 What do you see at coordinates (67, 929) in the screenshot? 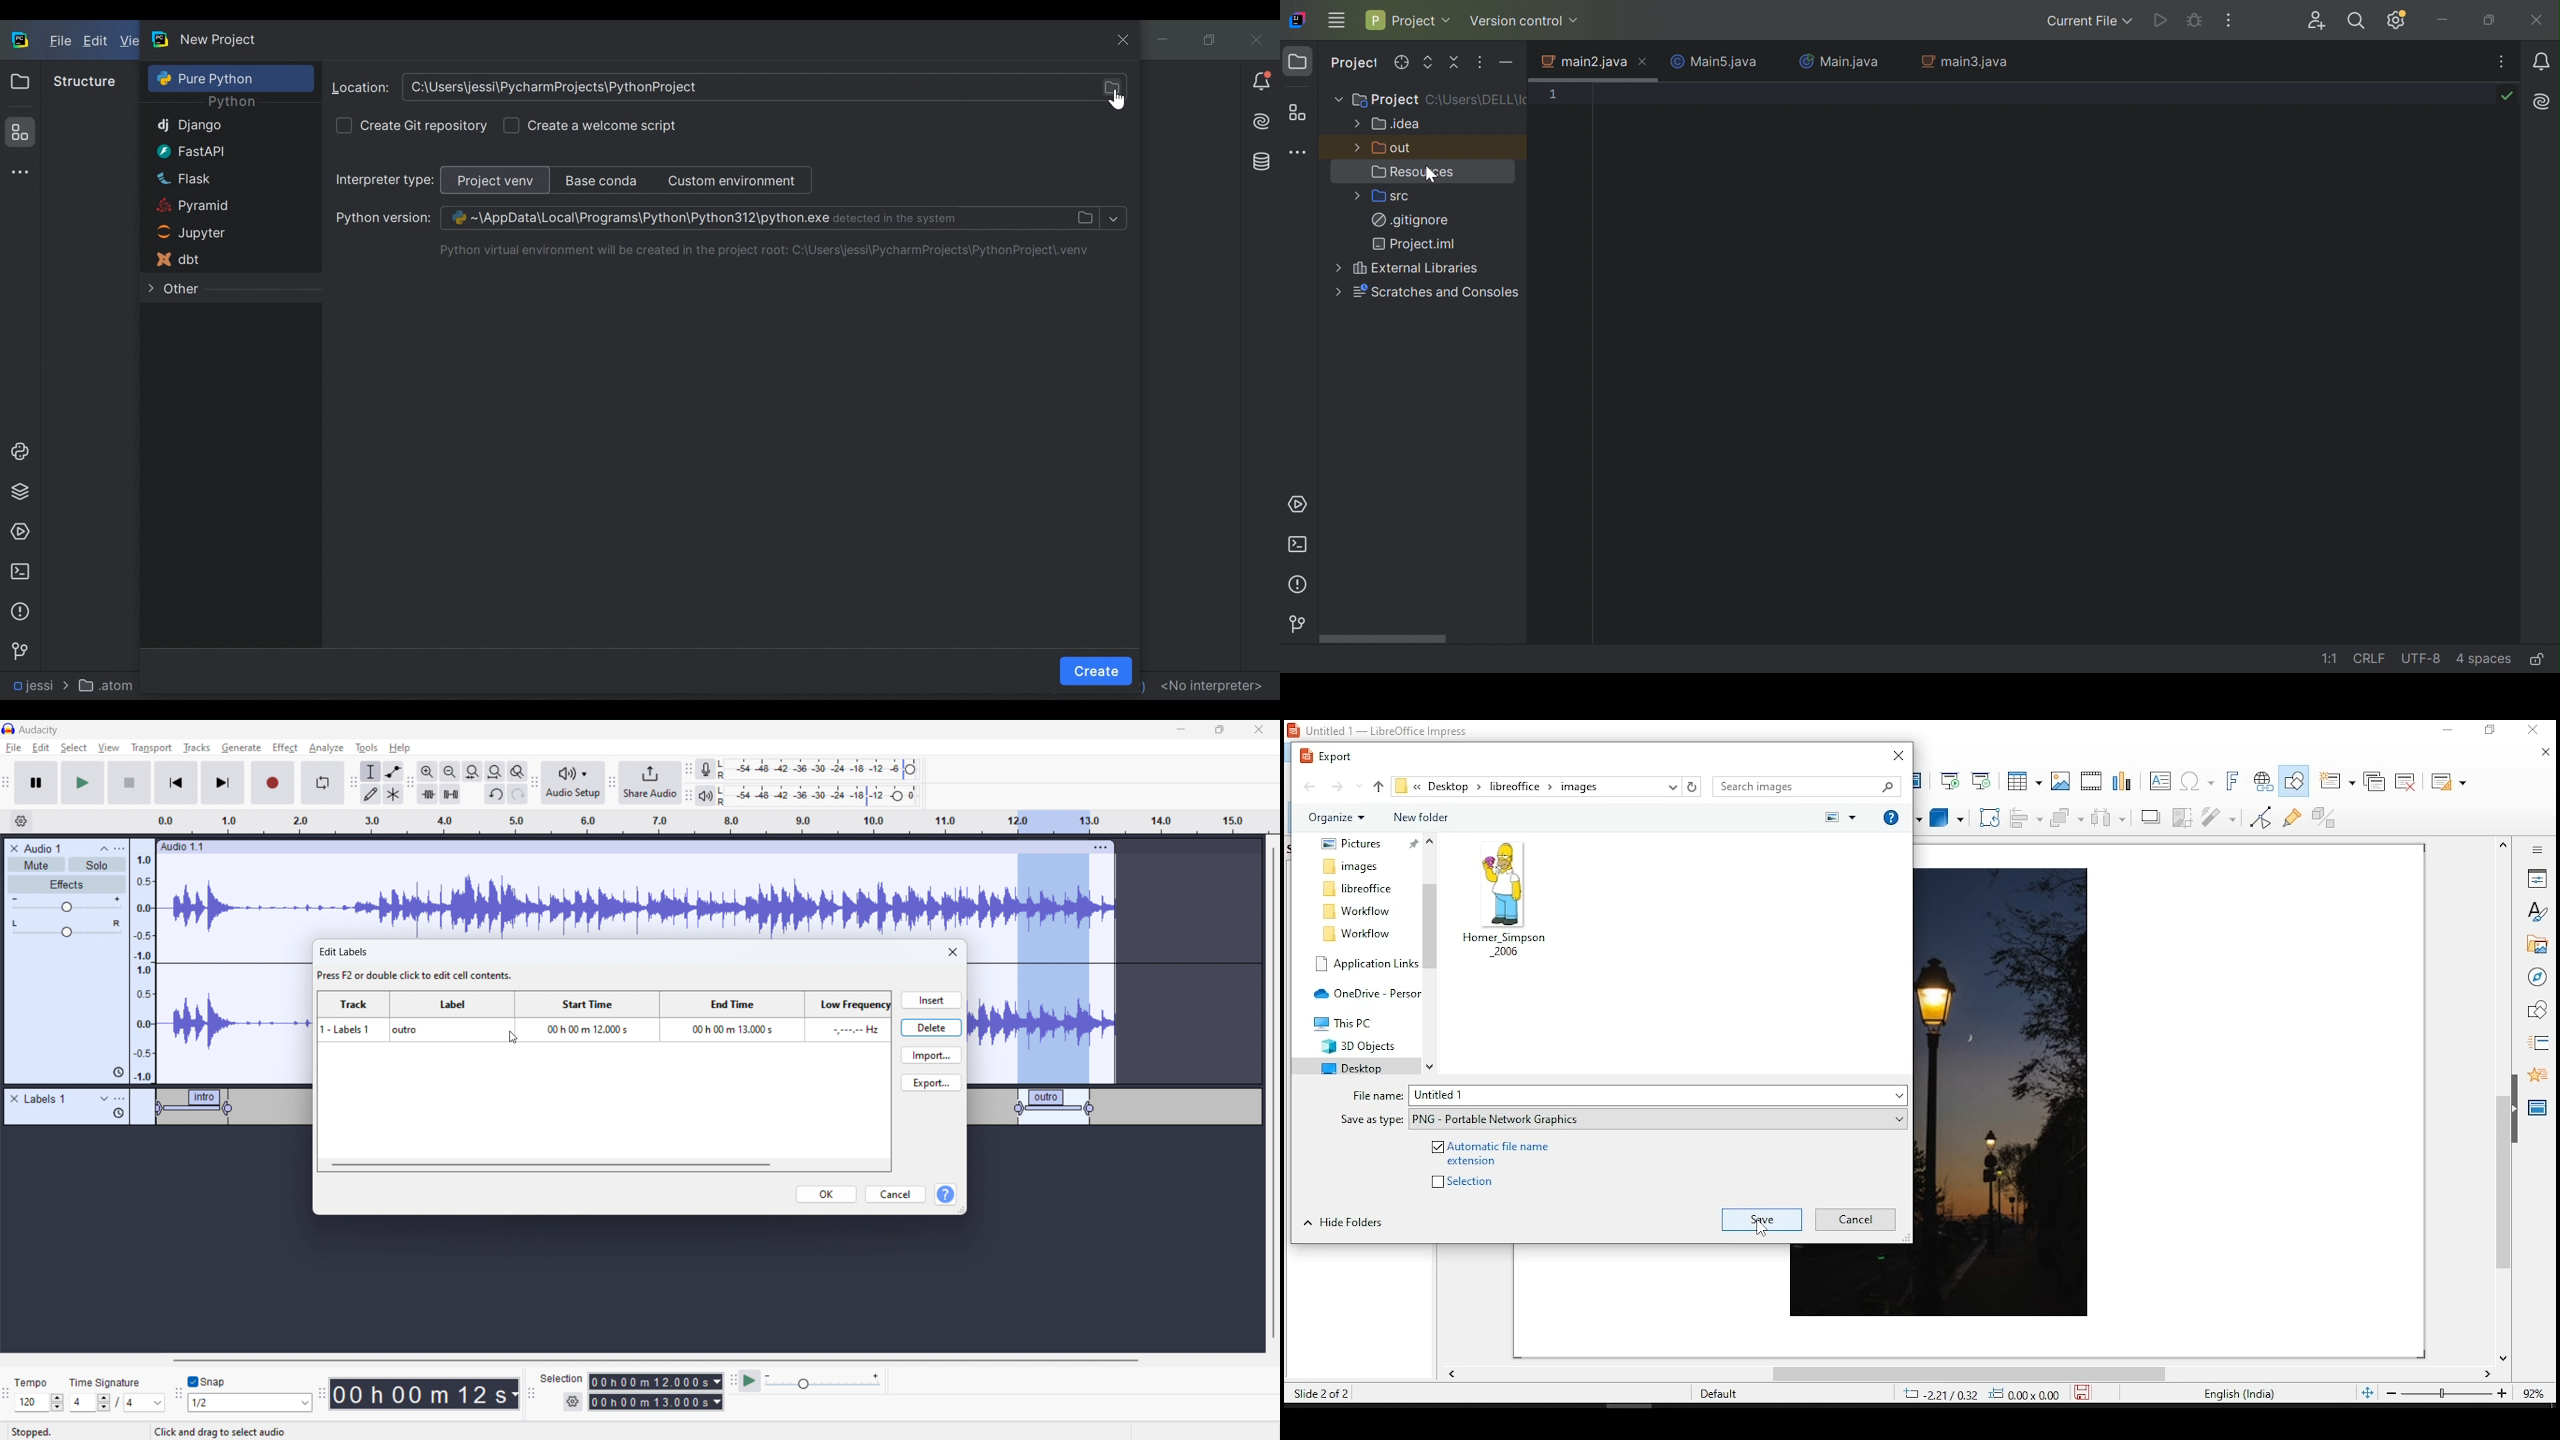
I see `pan` at bounding box center [67, 929].